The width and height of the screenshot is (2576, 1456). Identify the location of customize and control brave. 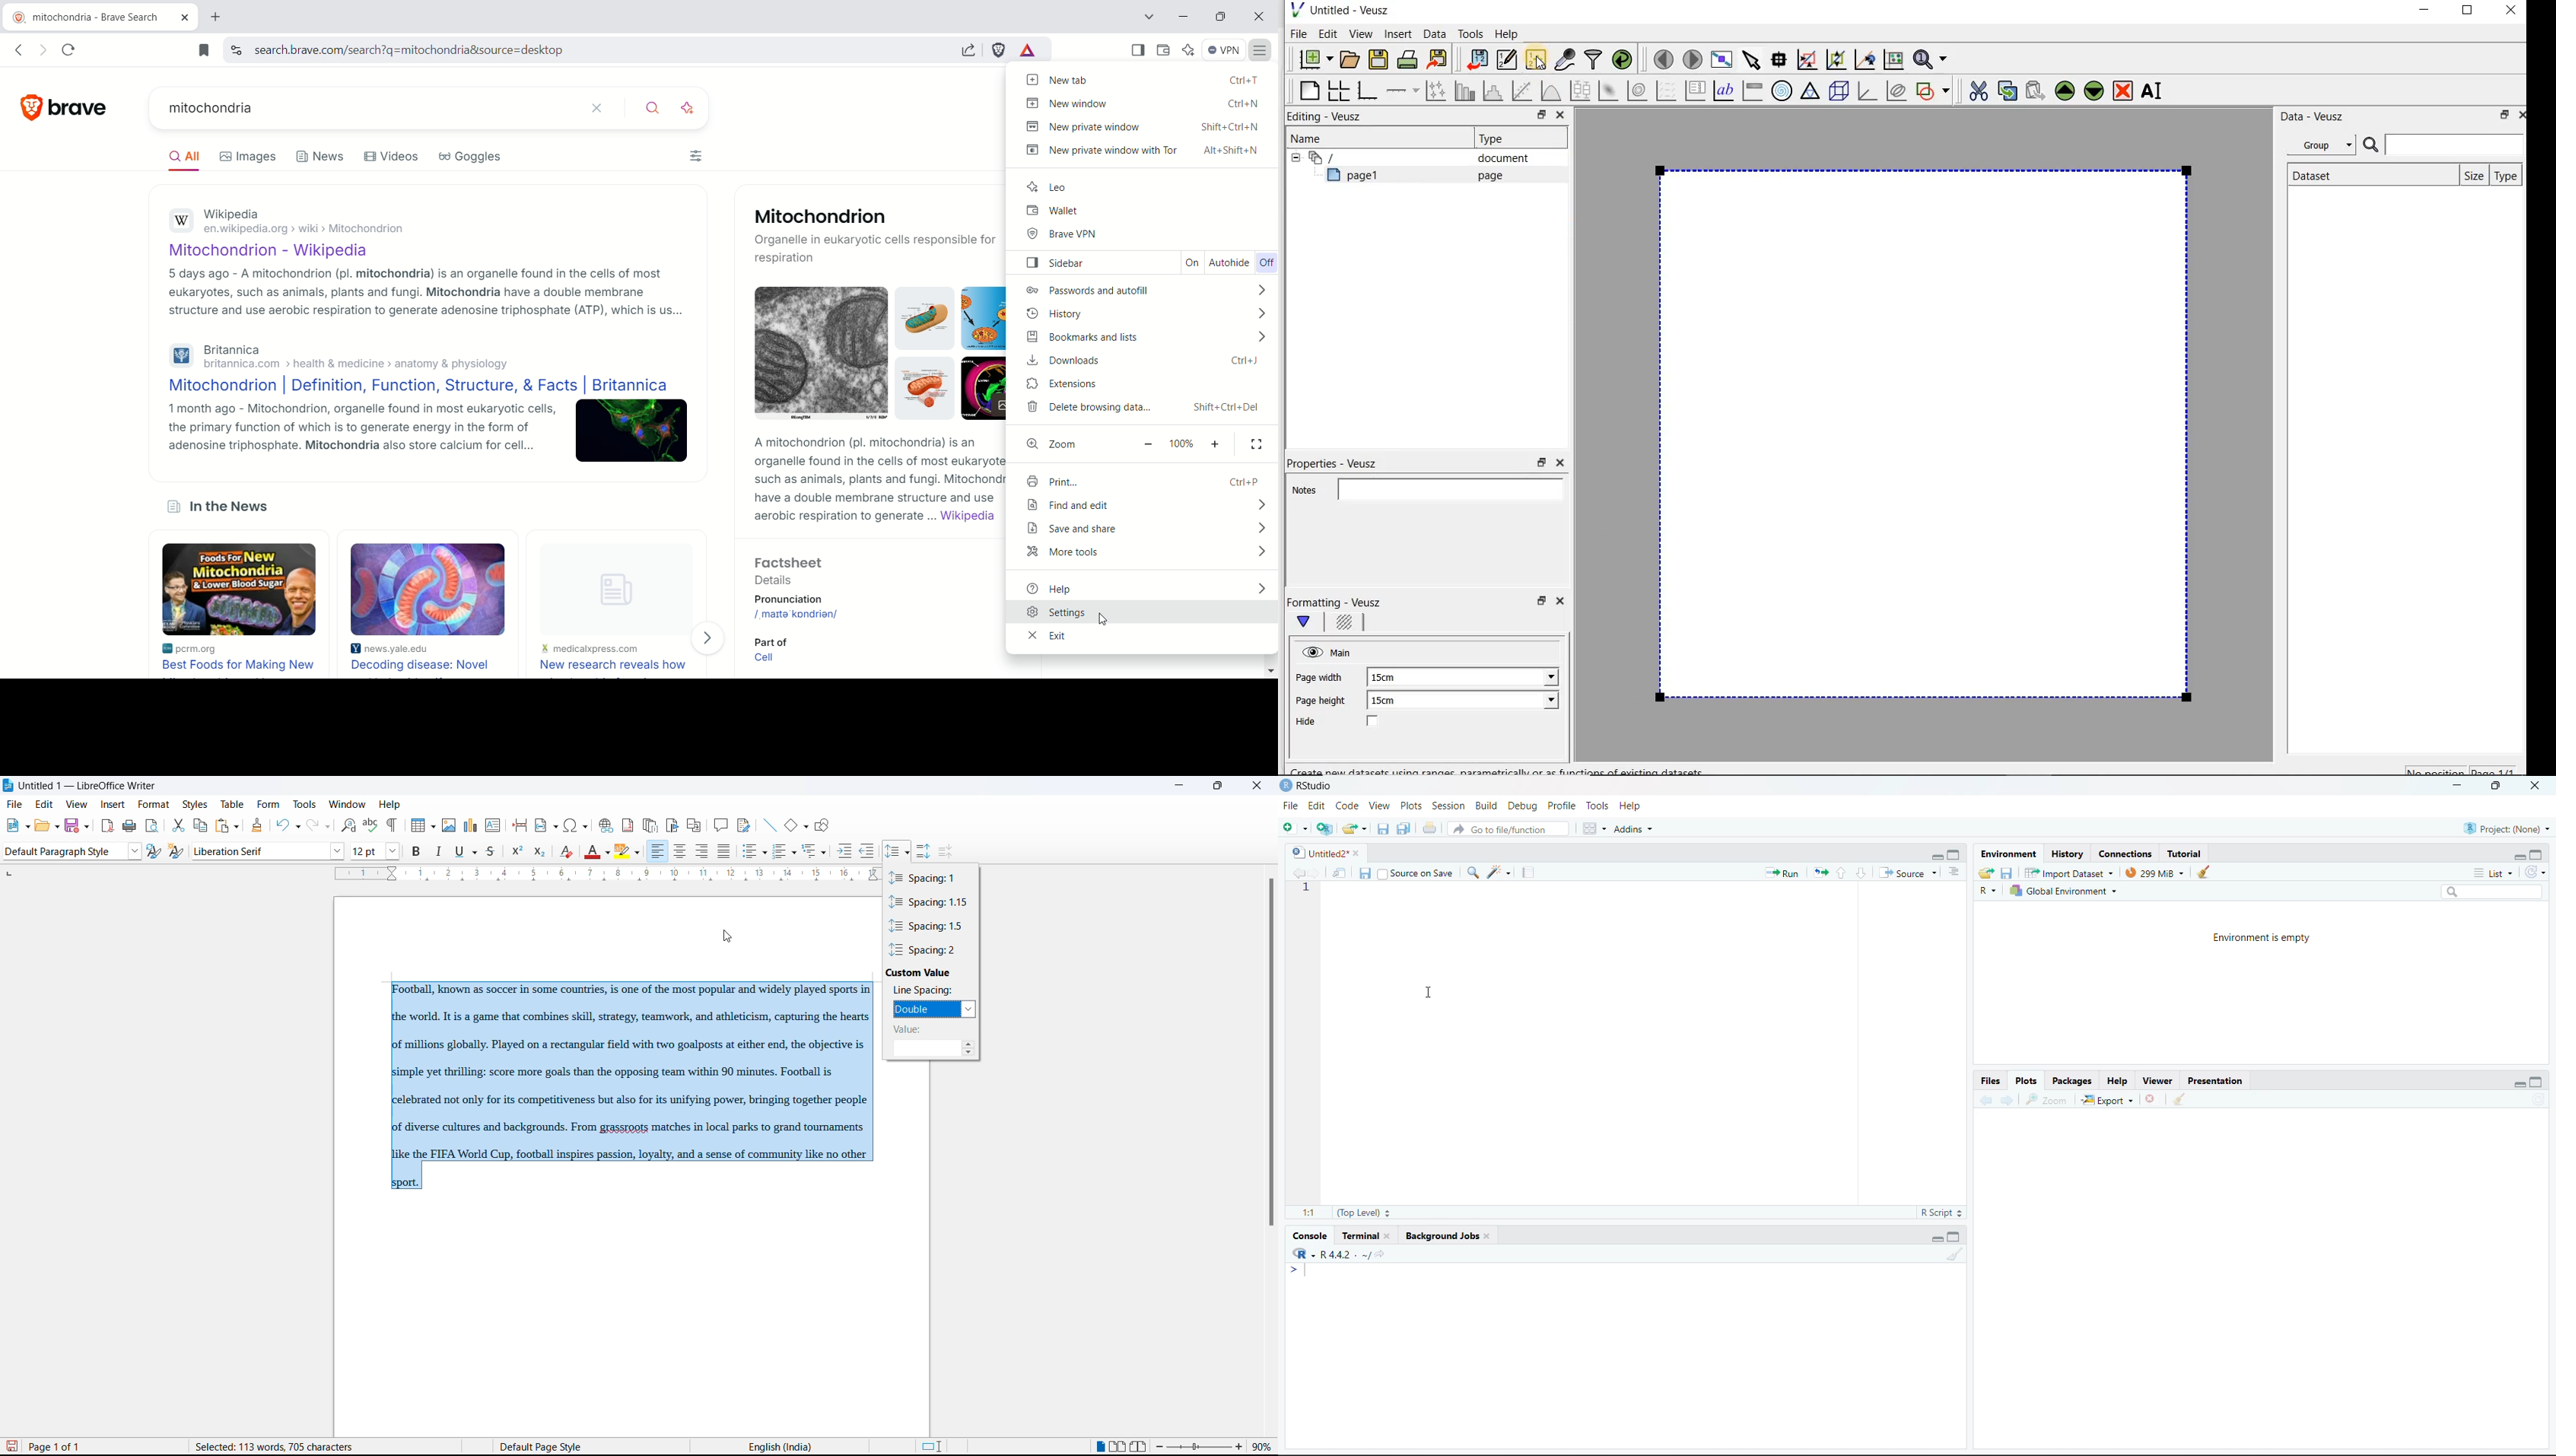
(1263, 51).